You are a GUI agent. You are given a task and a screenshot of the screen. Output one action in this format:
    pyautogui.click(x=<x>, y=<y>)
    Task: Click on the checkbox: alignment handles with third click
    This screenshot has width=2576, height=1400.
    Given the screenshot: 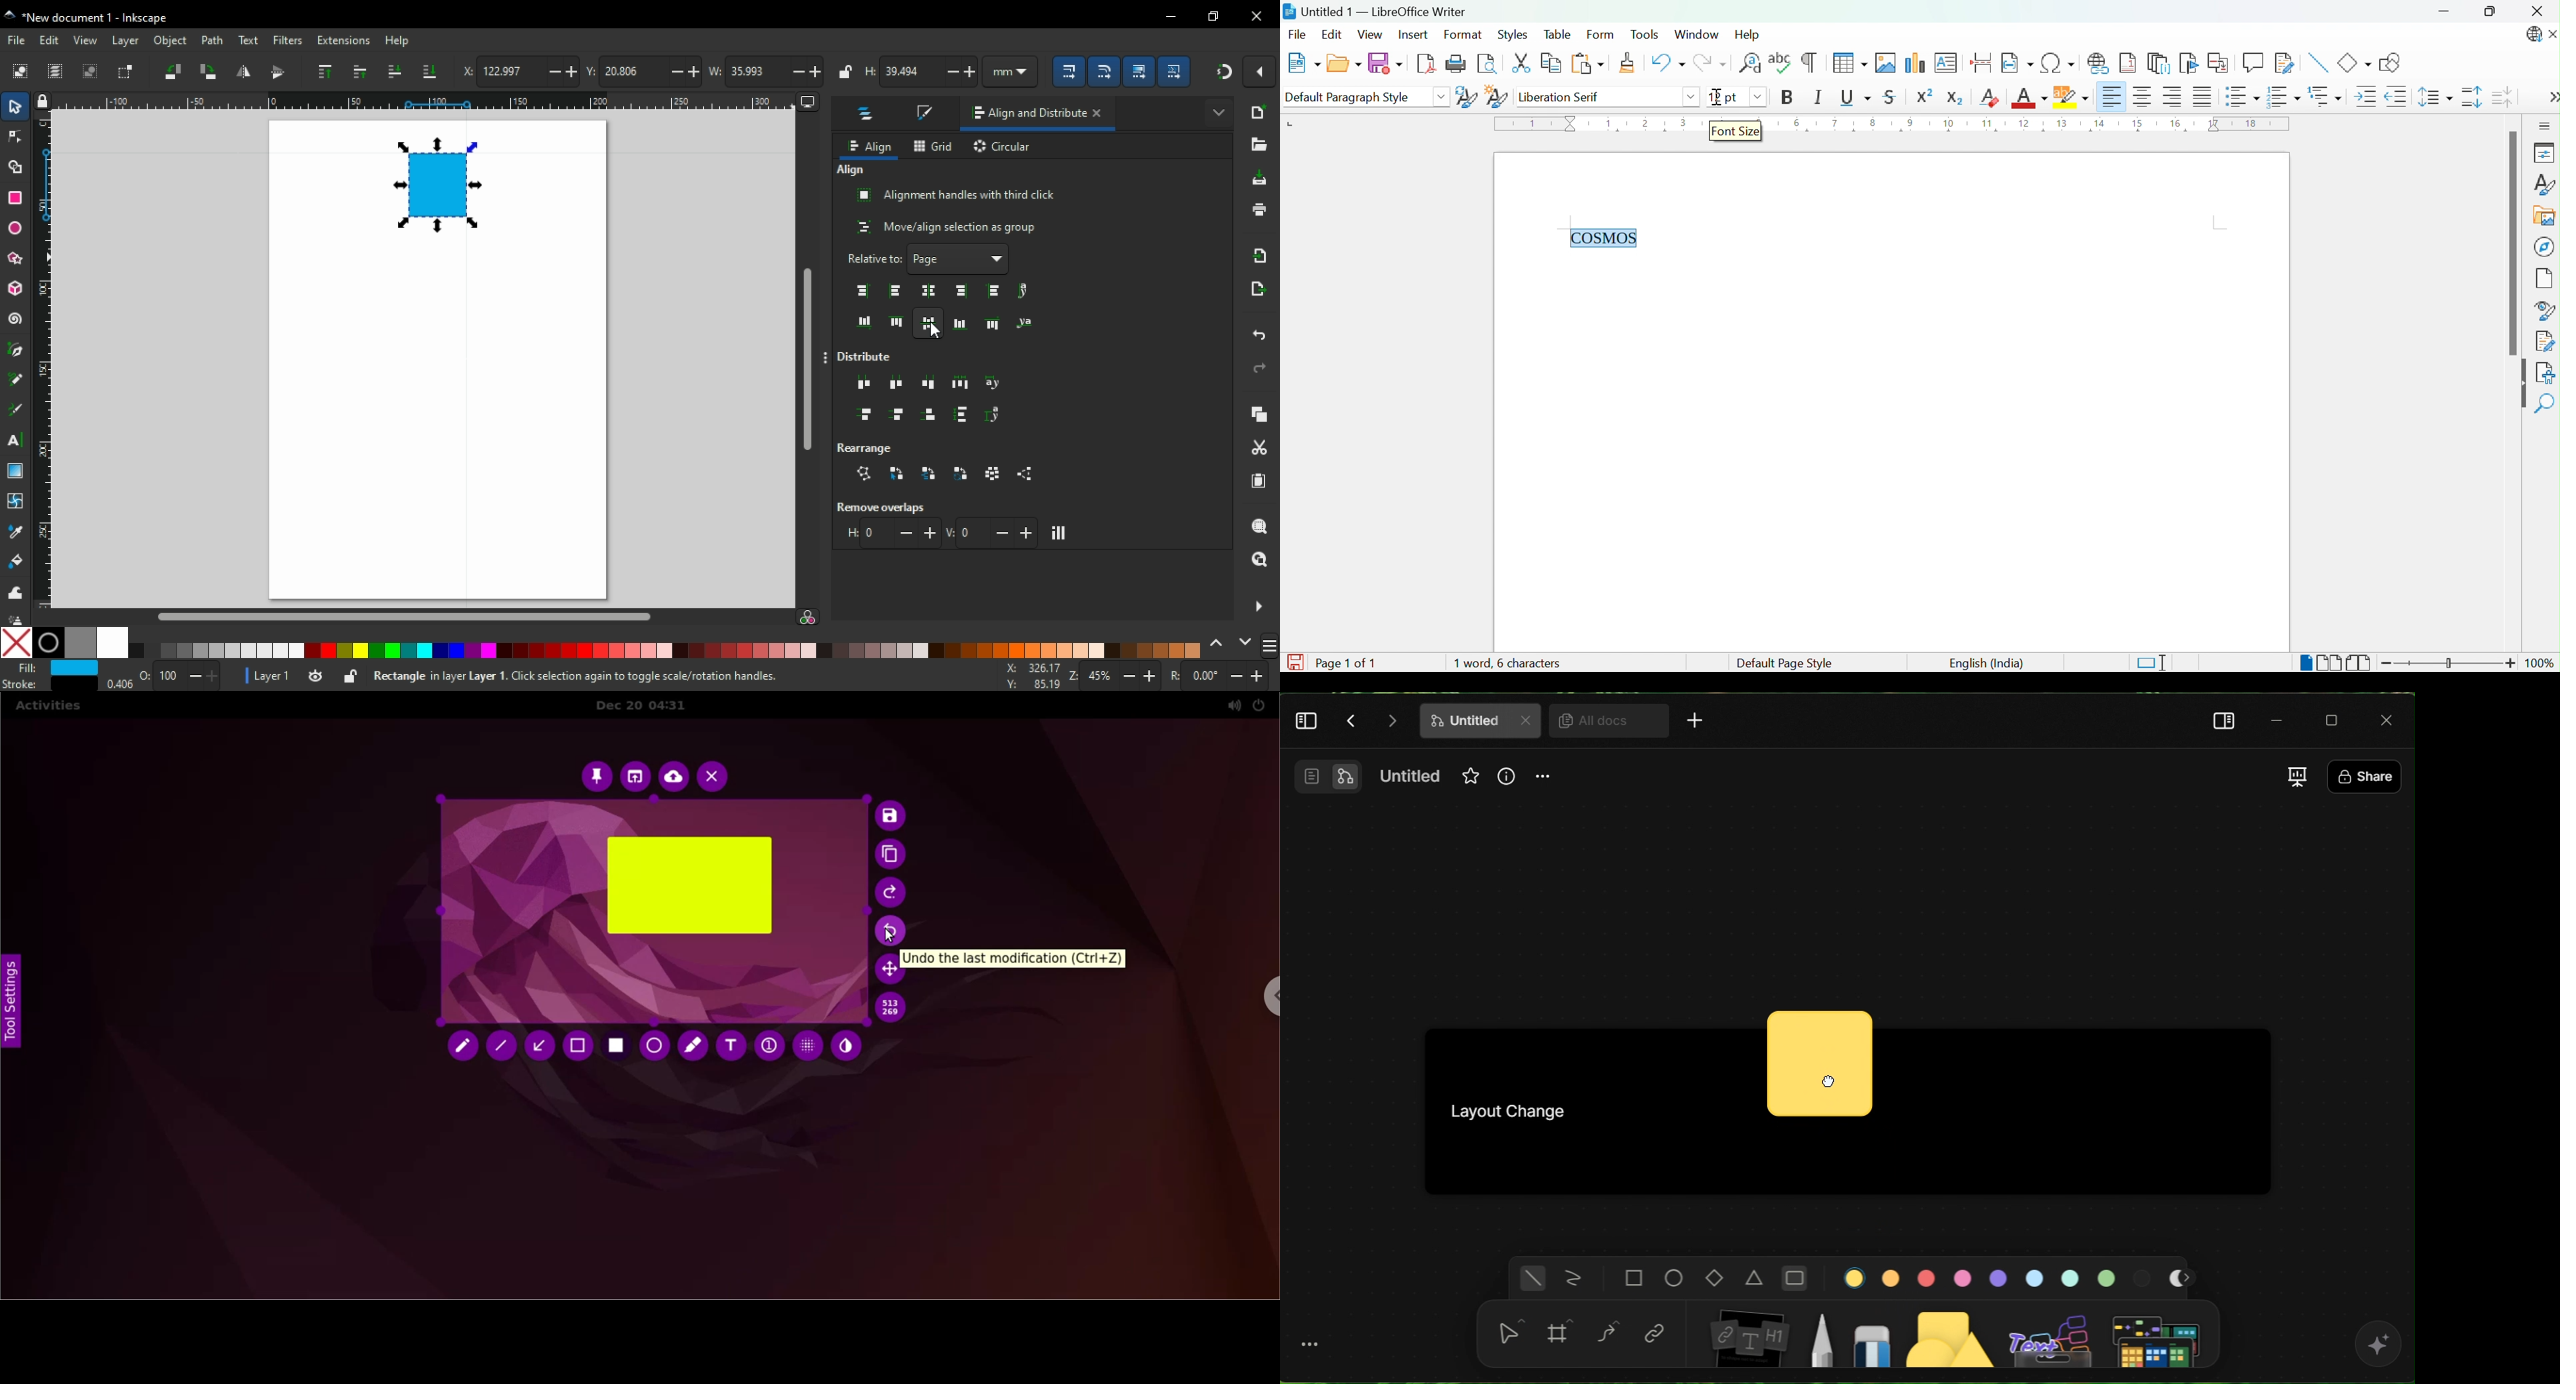 What is the action you would take?
    pyautogui.click(x=957, y=195)
    